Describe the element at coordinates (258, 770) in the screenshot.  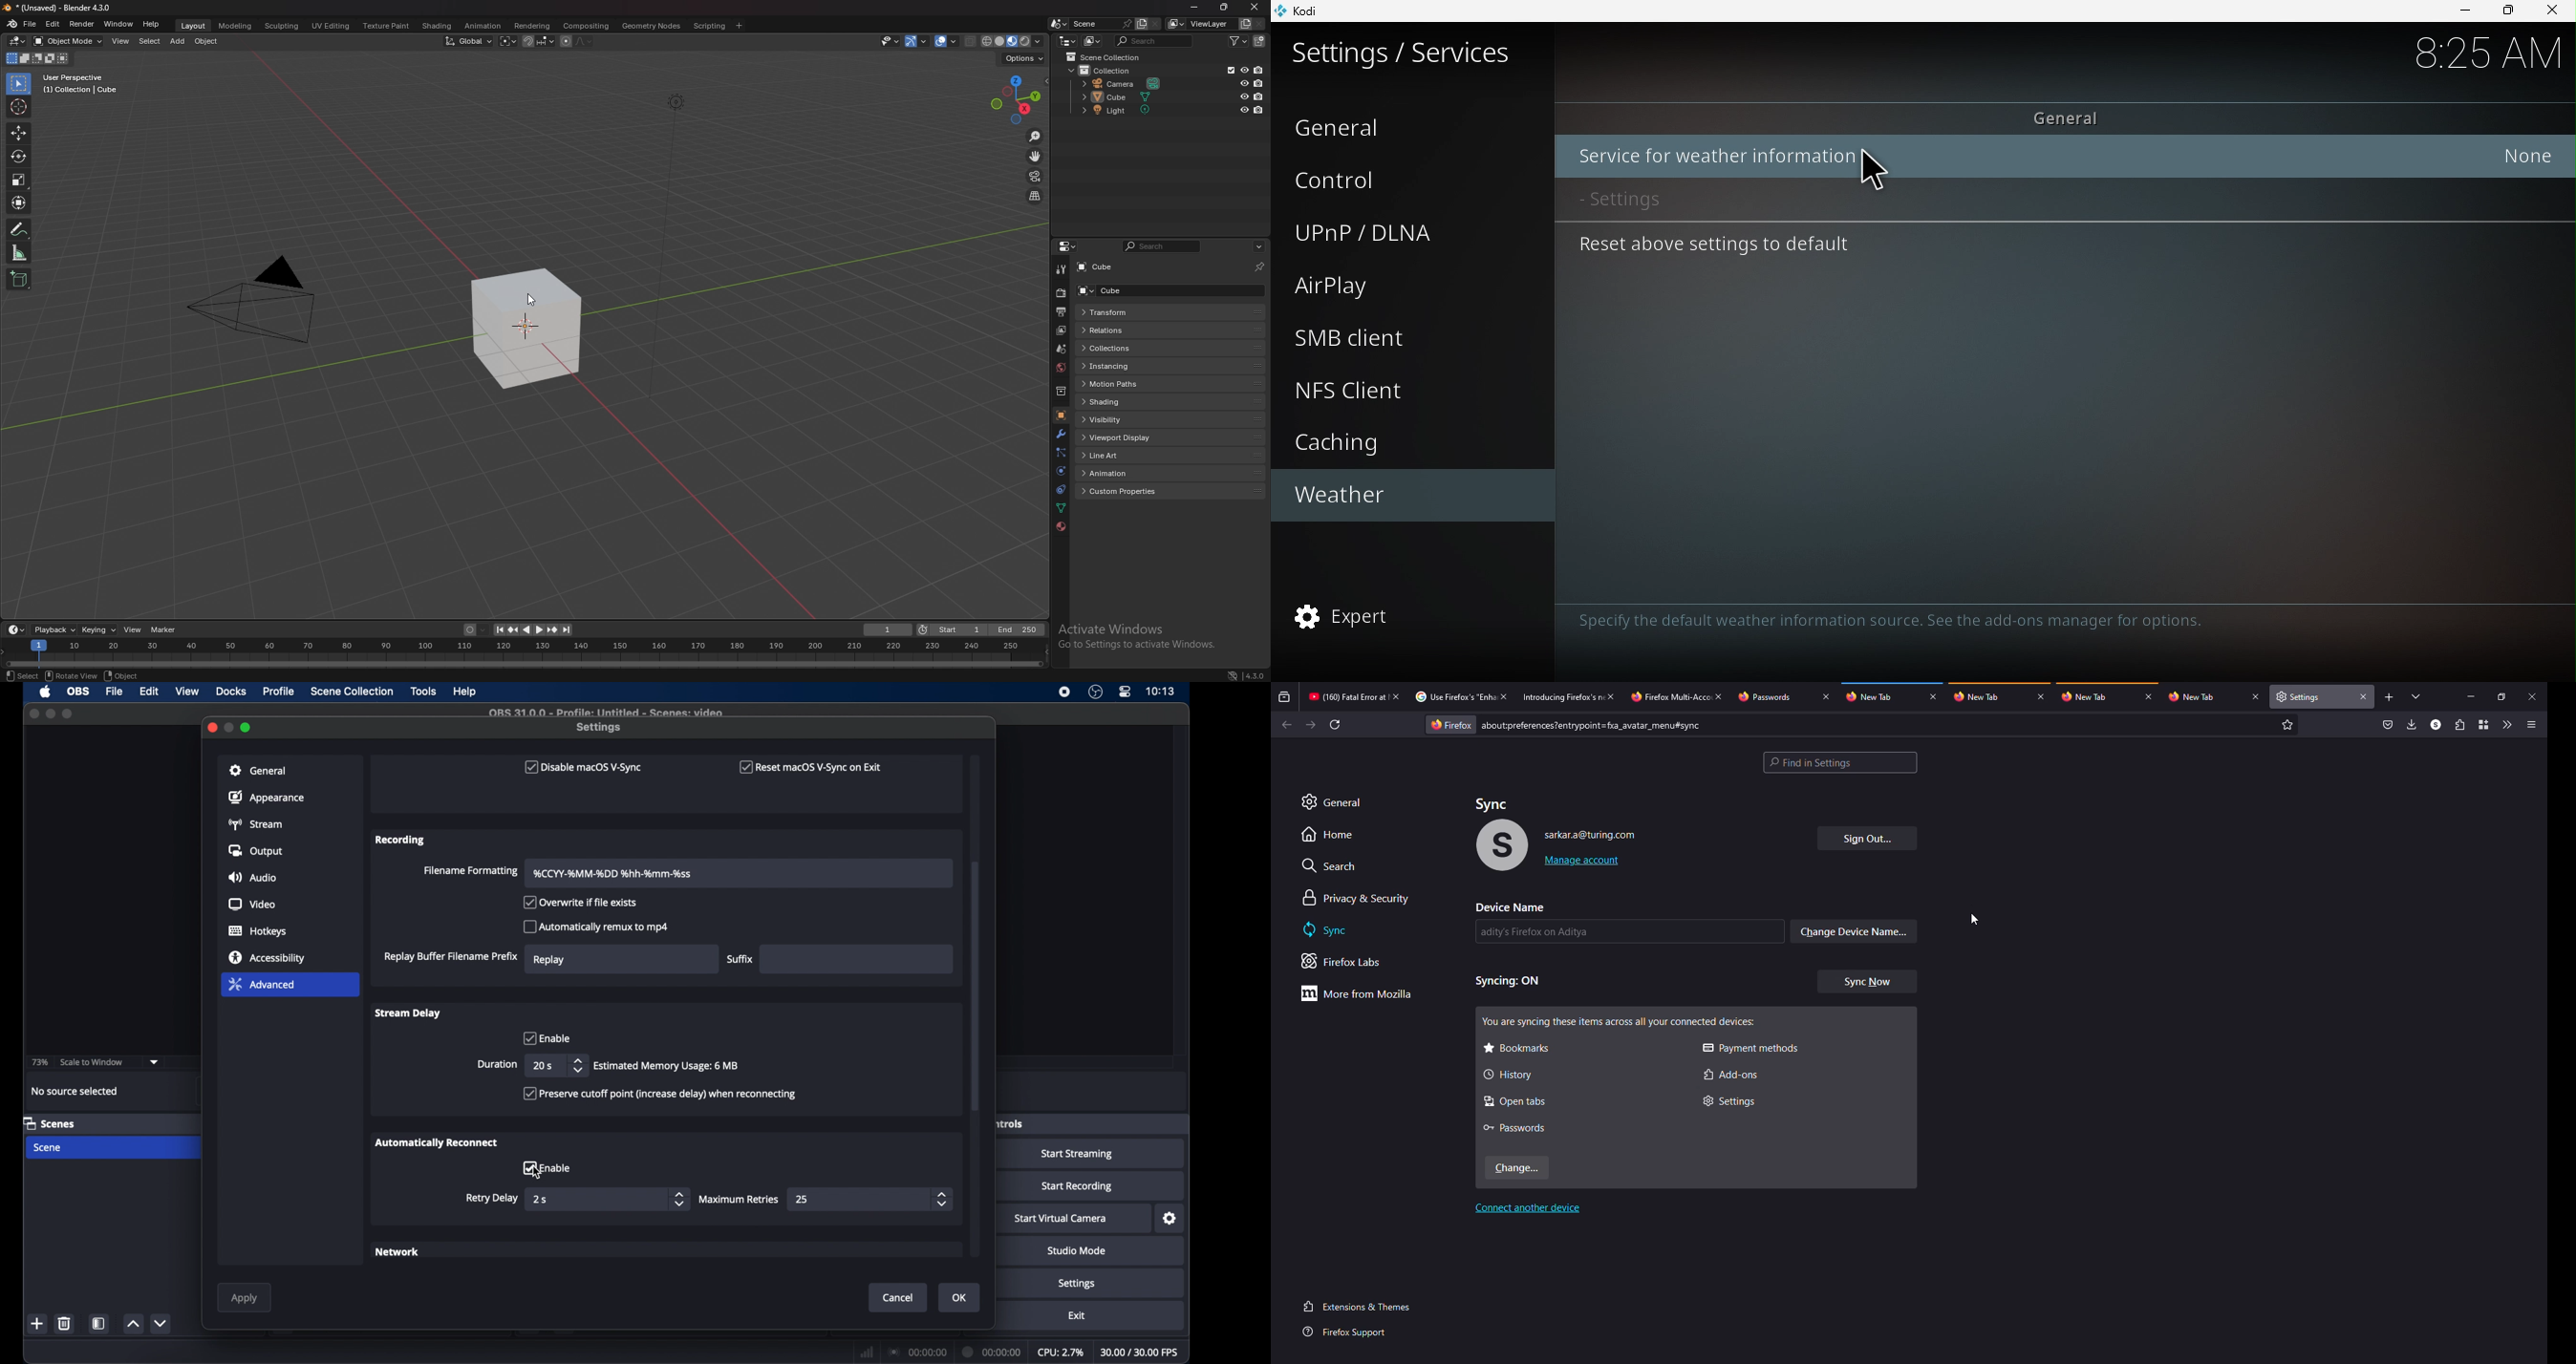
I see `general` at that location.